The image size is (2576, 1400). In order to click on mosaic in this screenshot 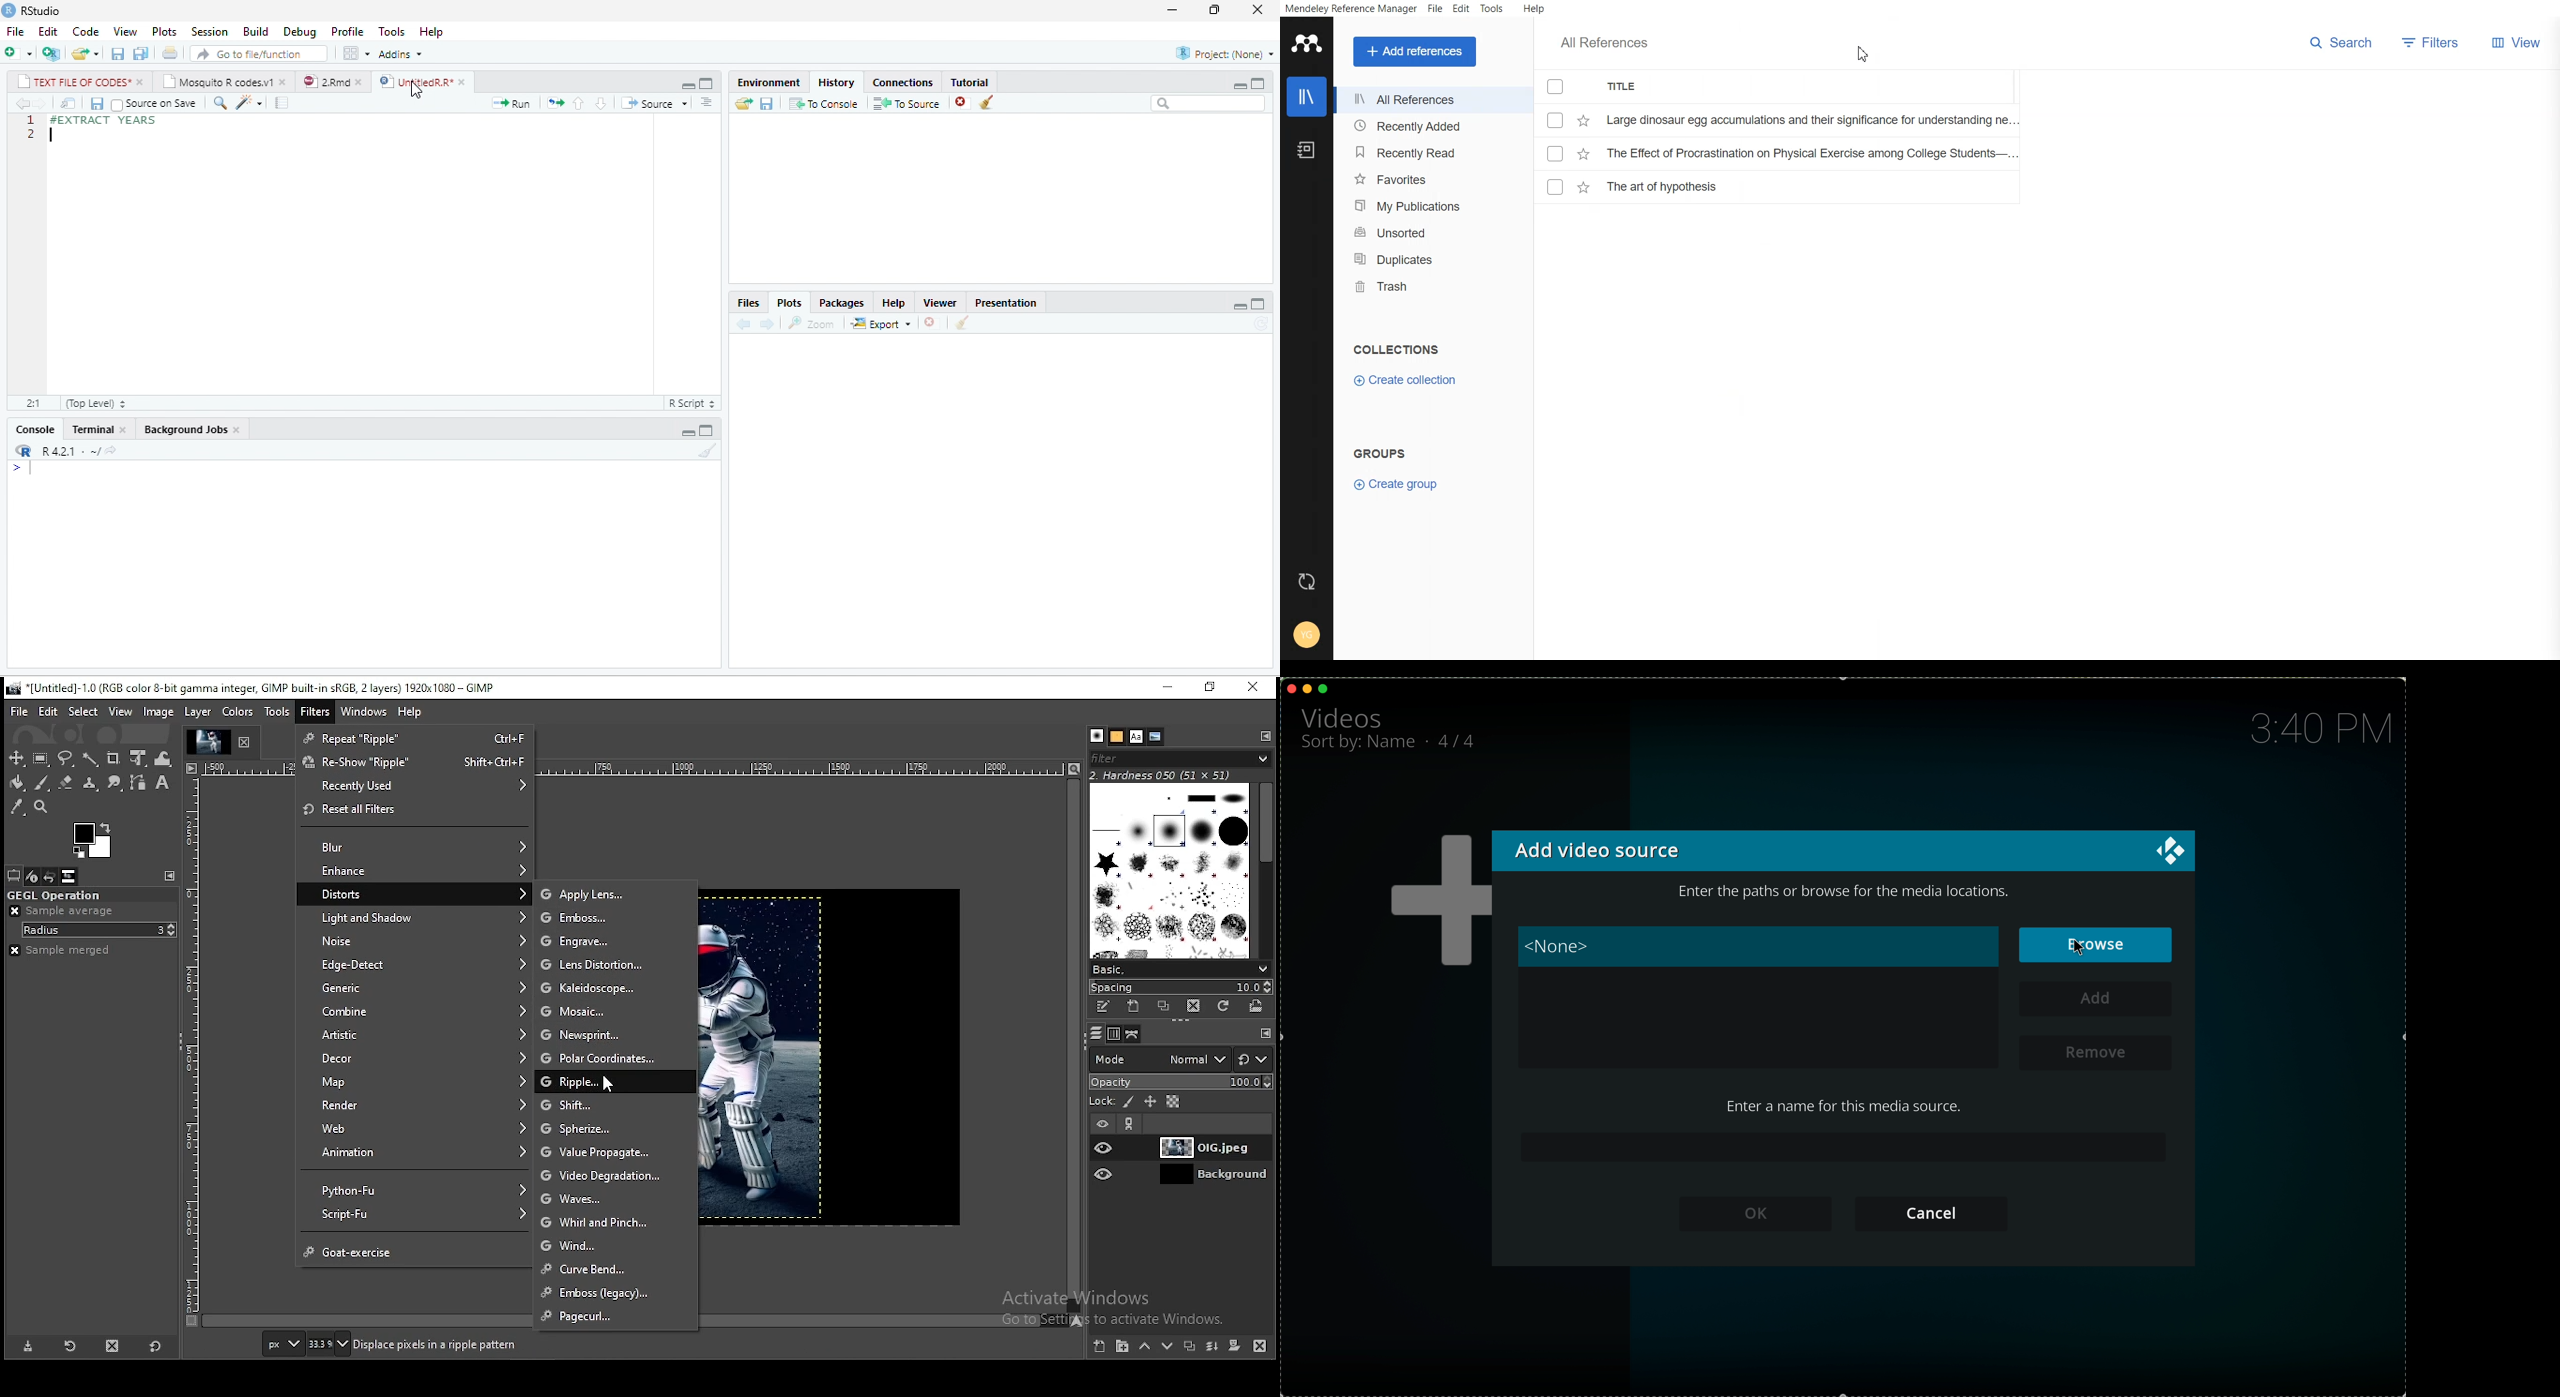, I will do `click(609, 1011)`.